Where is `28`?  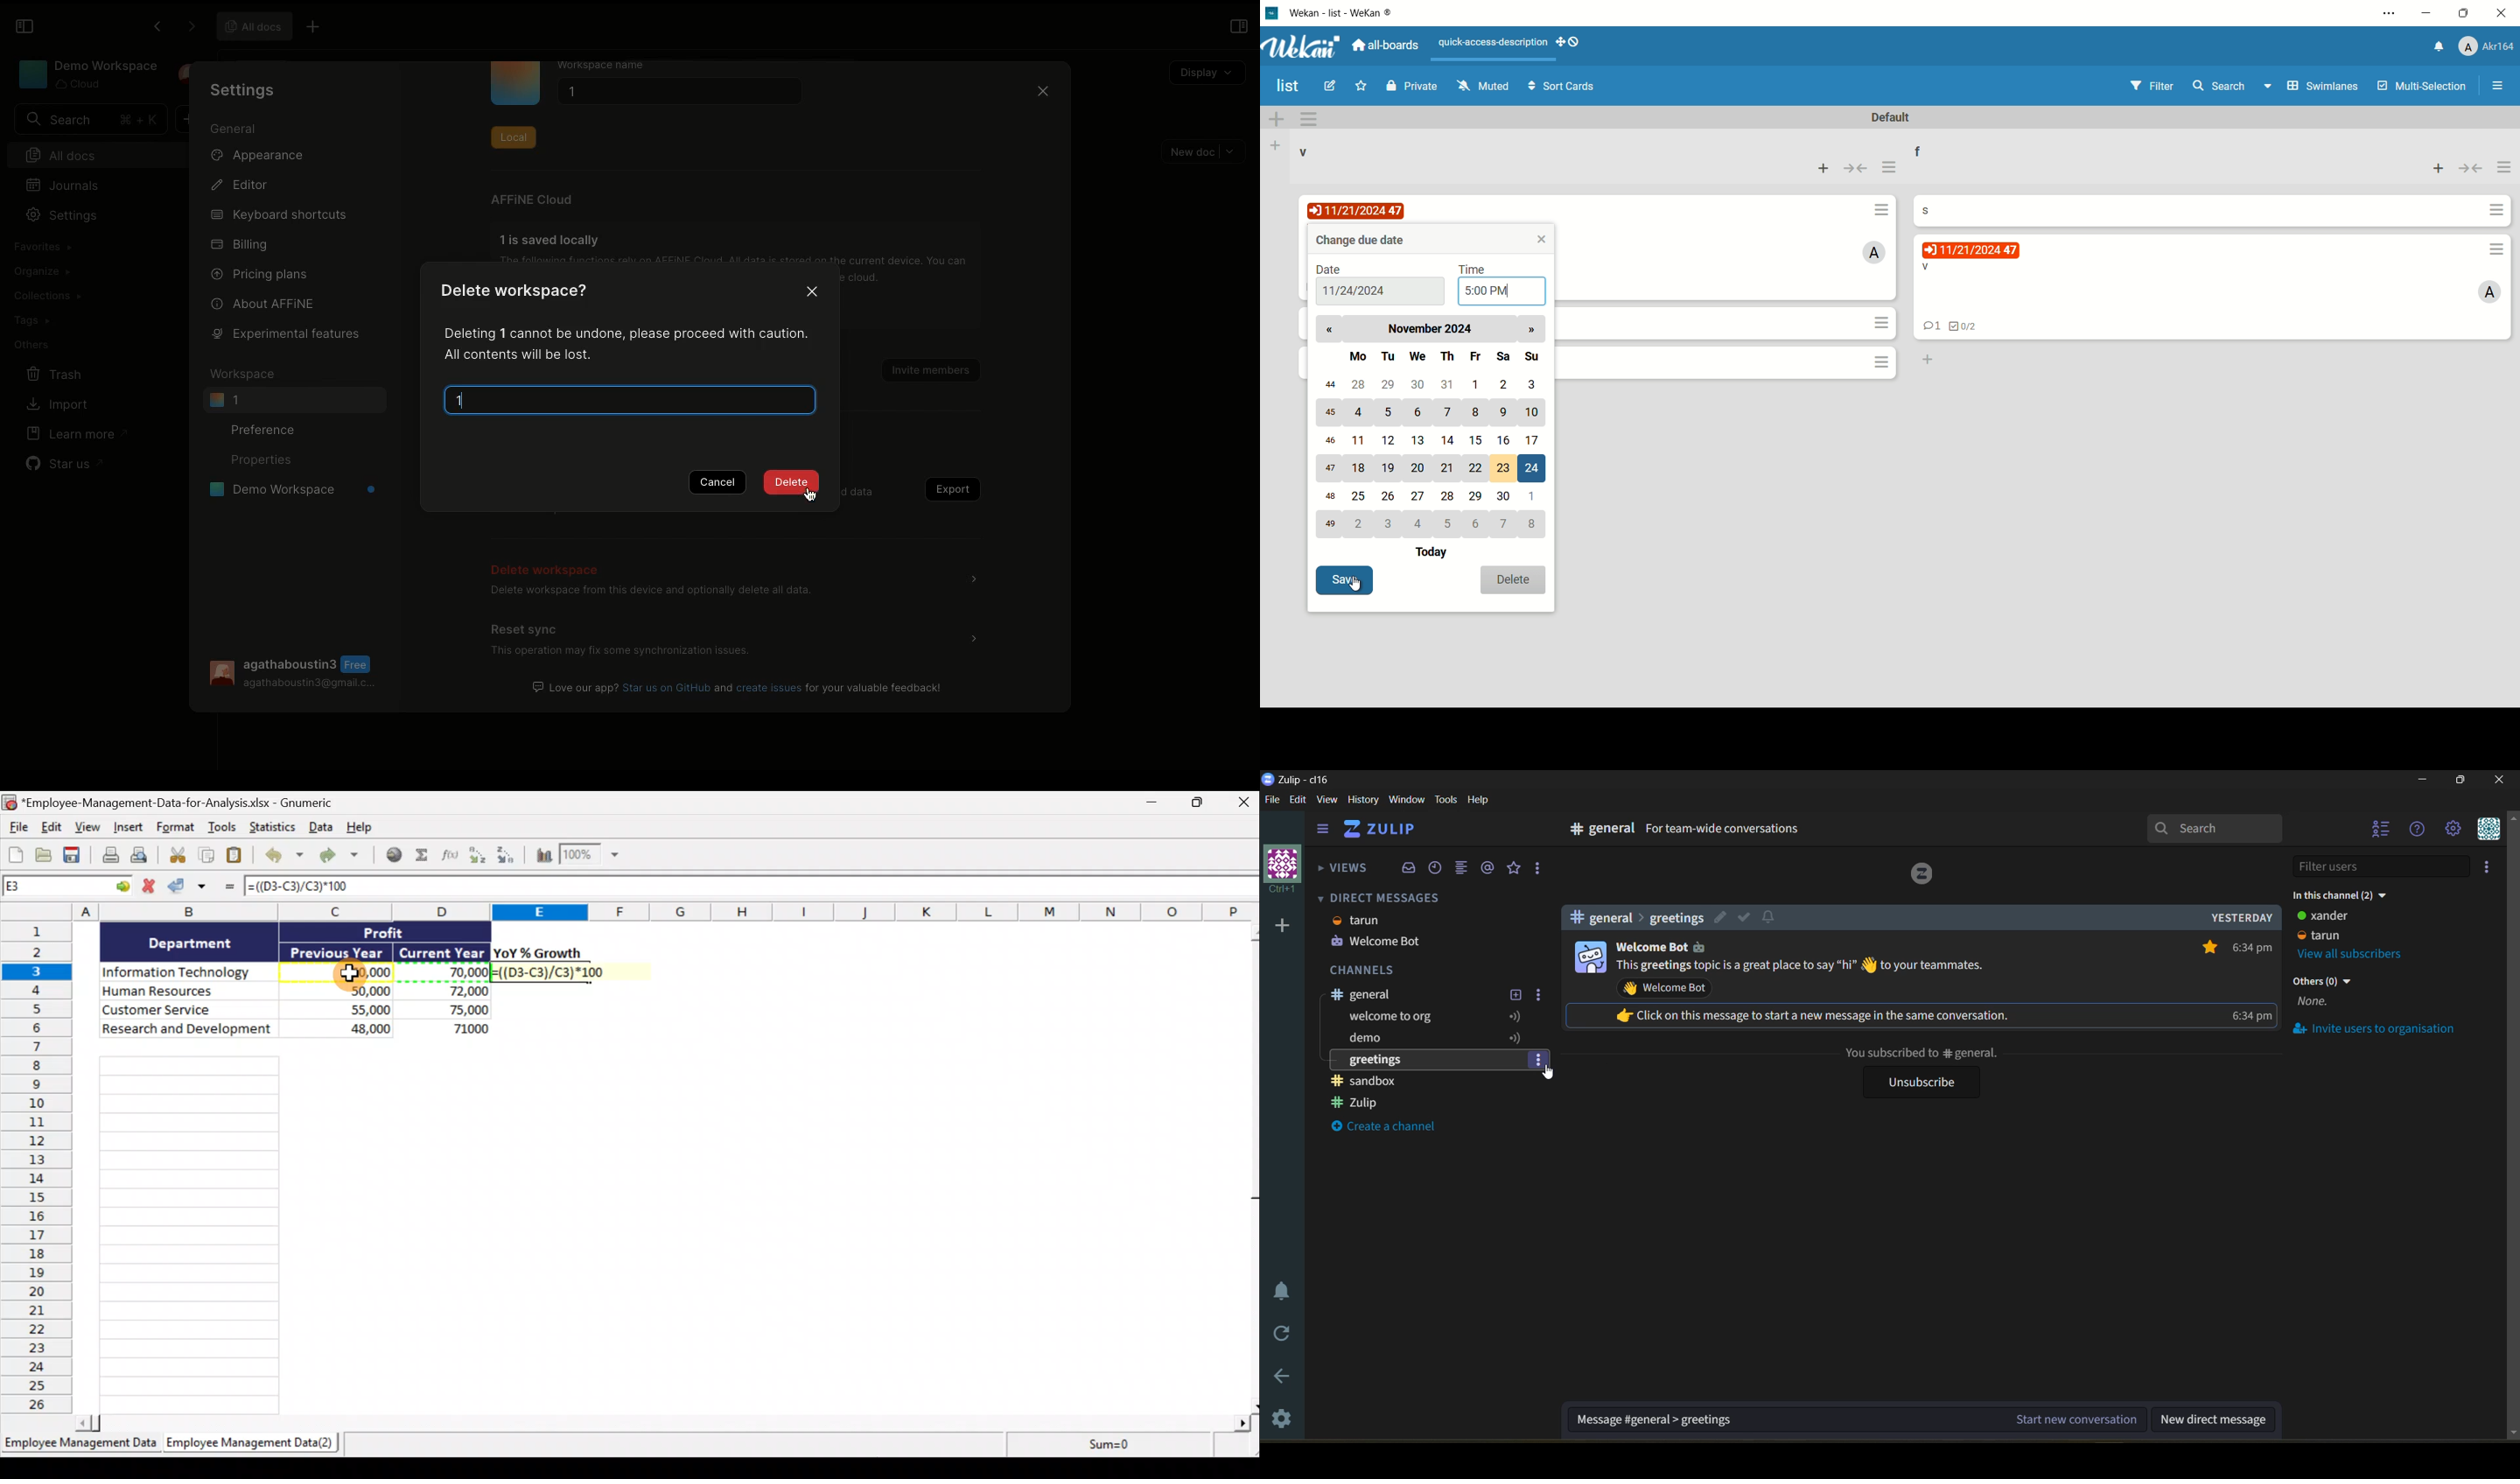
28 is located at coordinates (1356, 384).